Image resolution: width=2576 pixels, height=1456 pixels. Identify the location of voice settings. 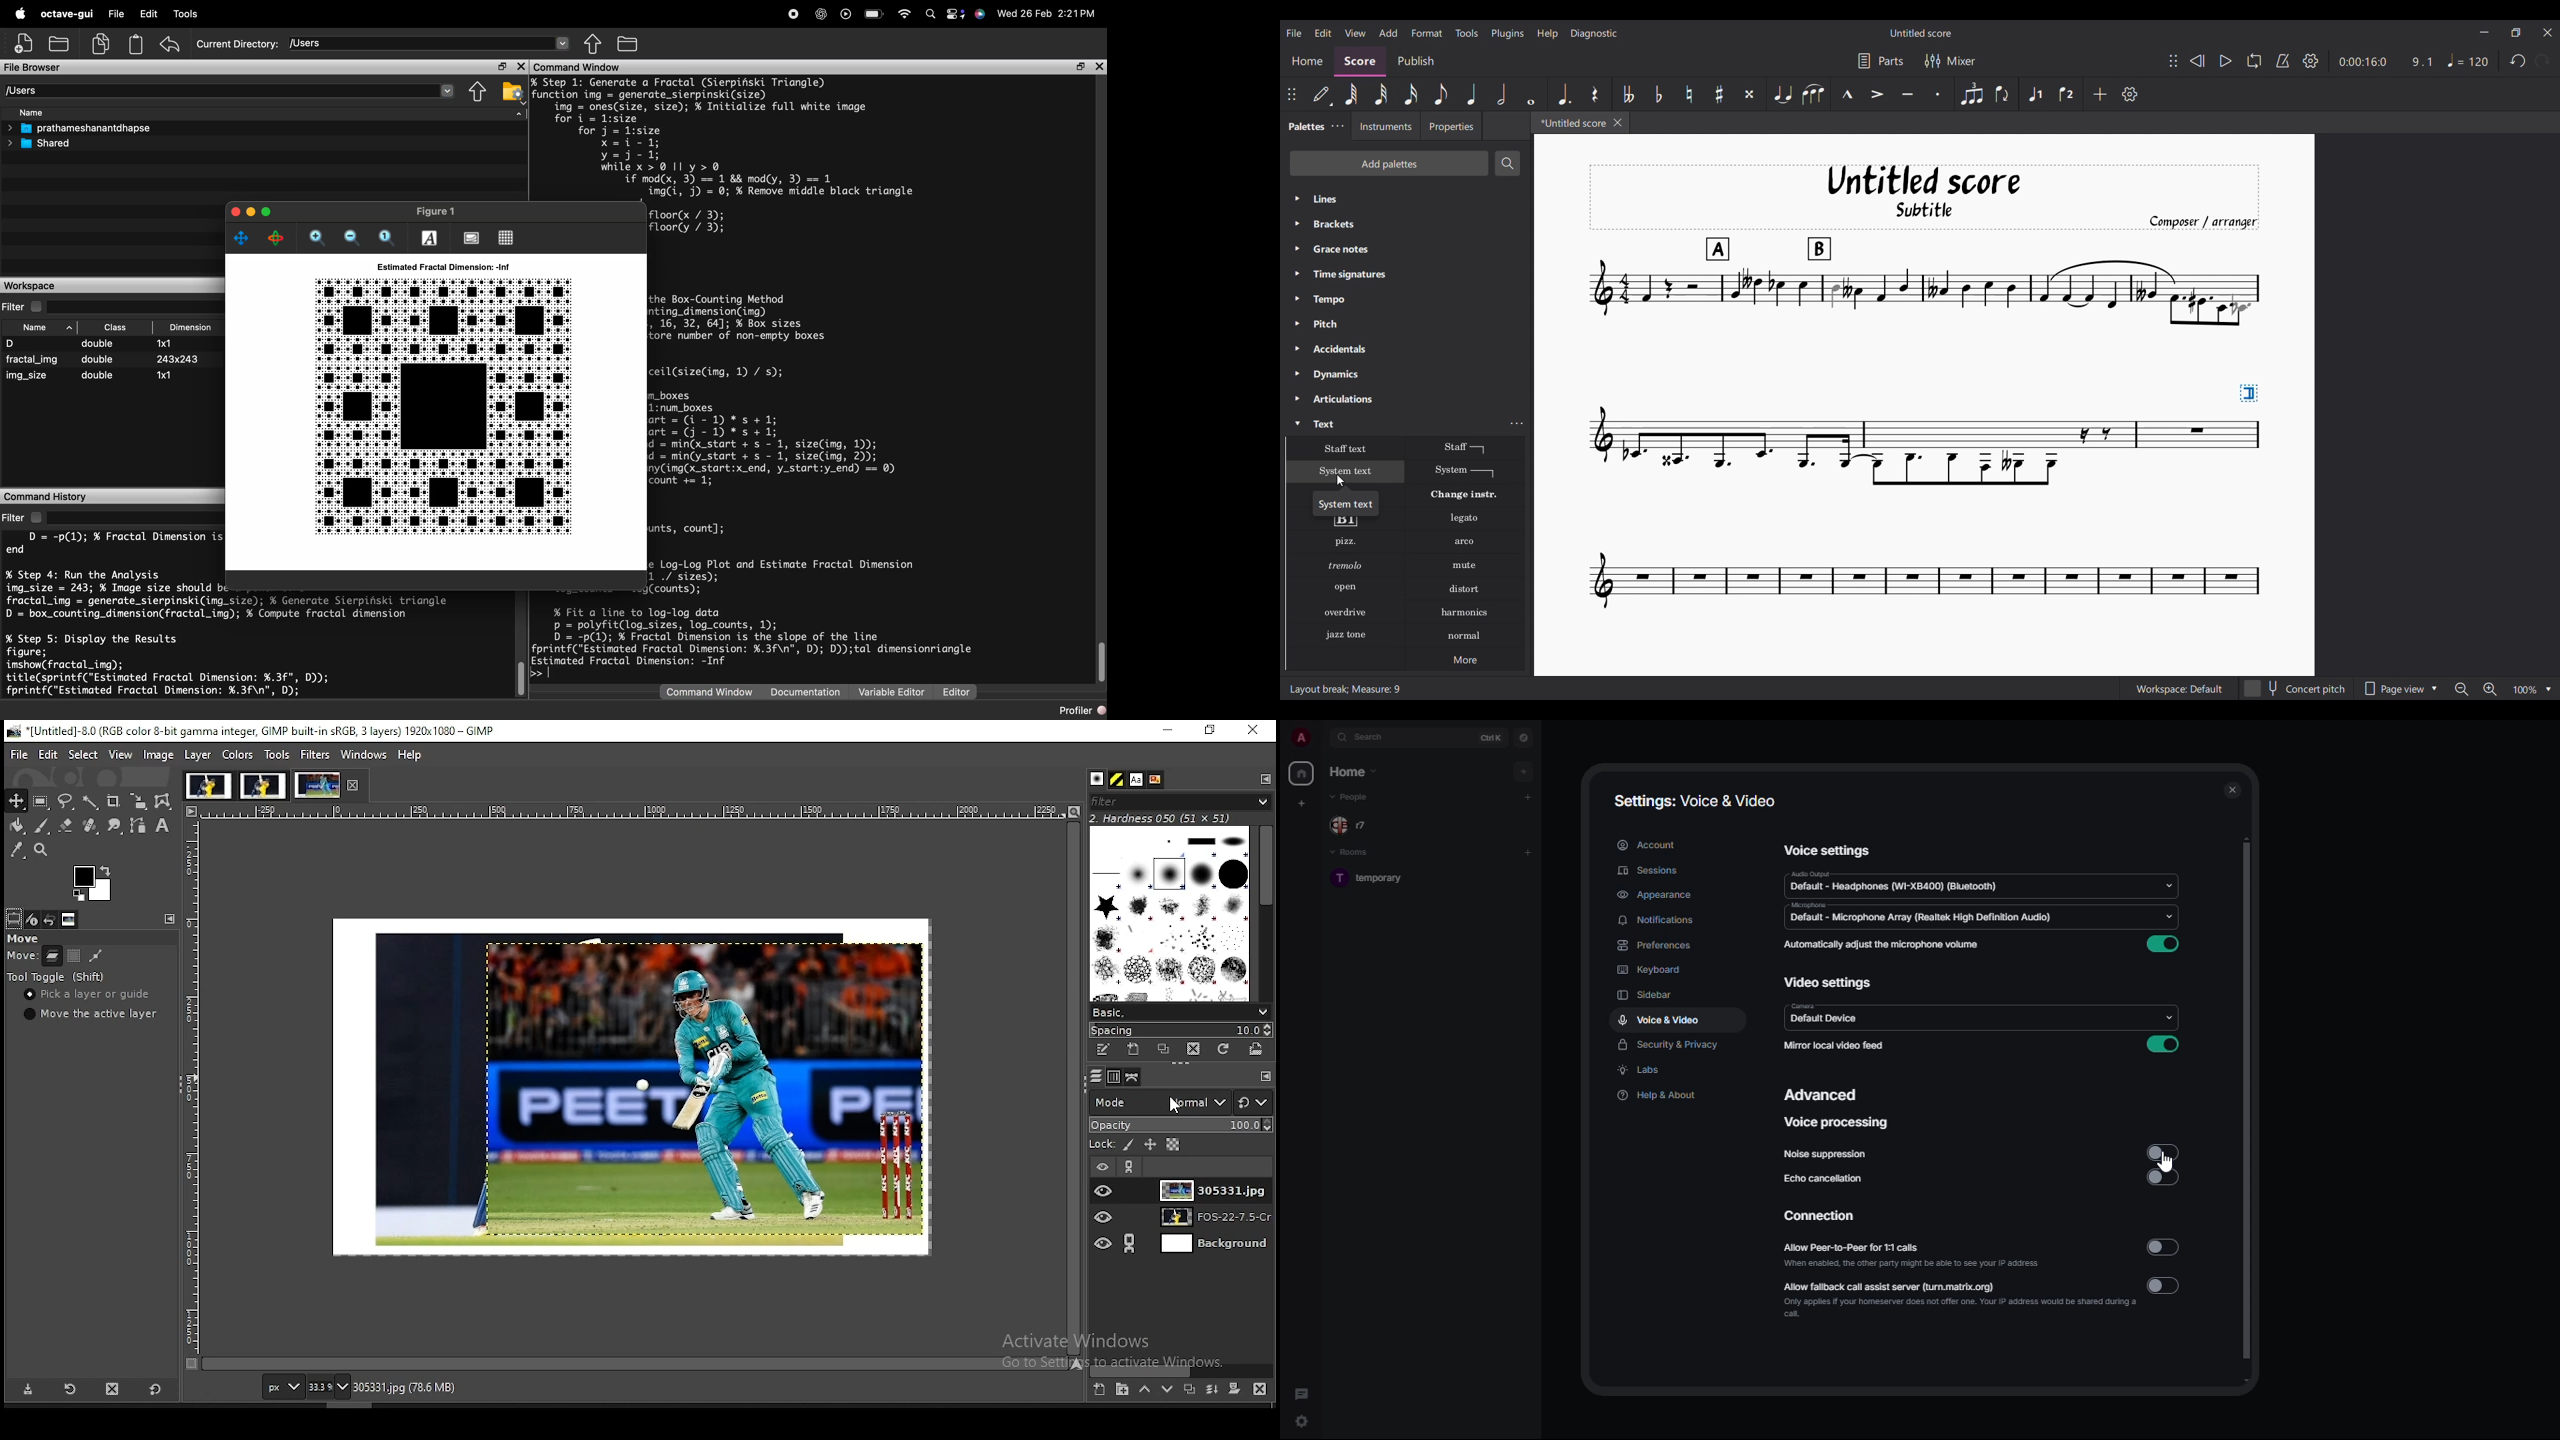
(1829, 851).